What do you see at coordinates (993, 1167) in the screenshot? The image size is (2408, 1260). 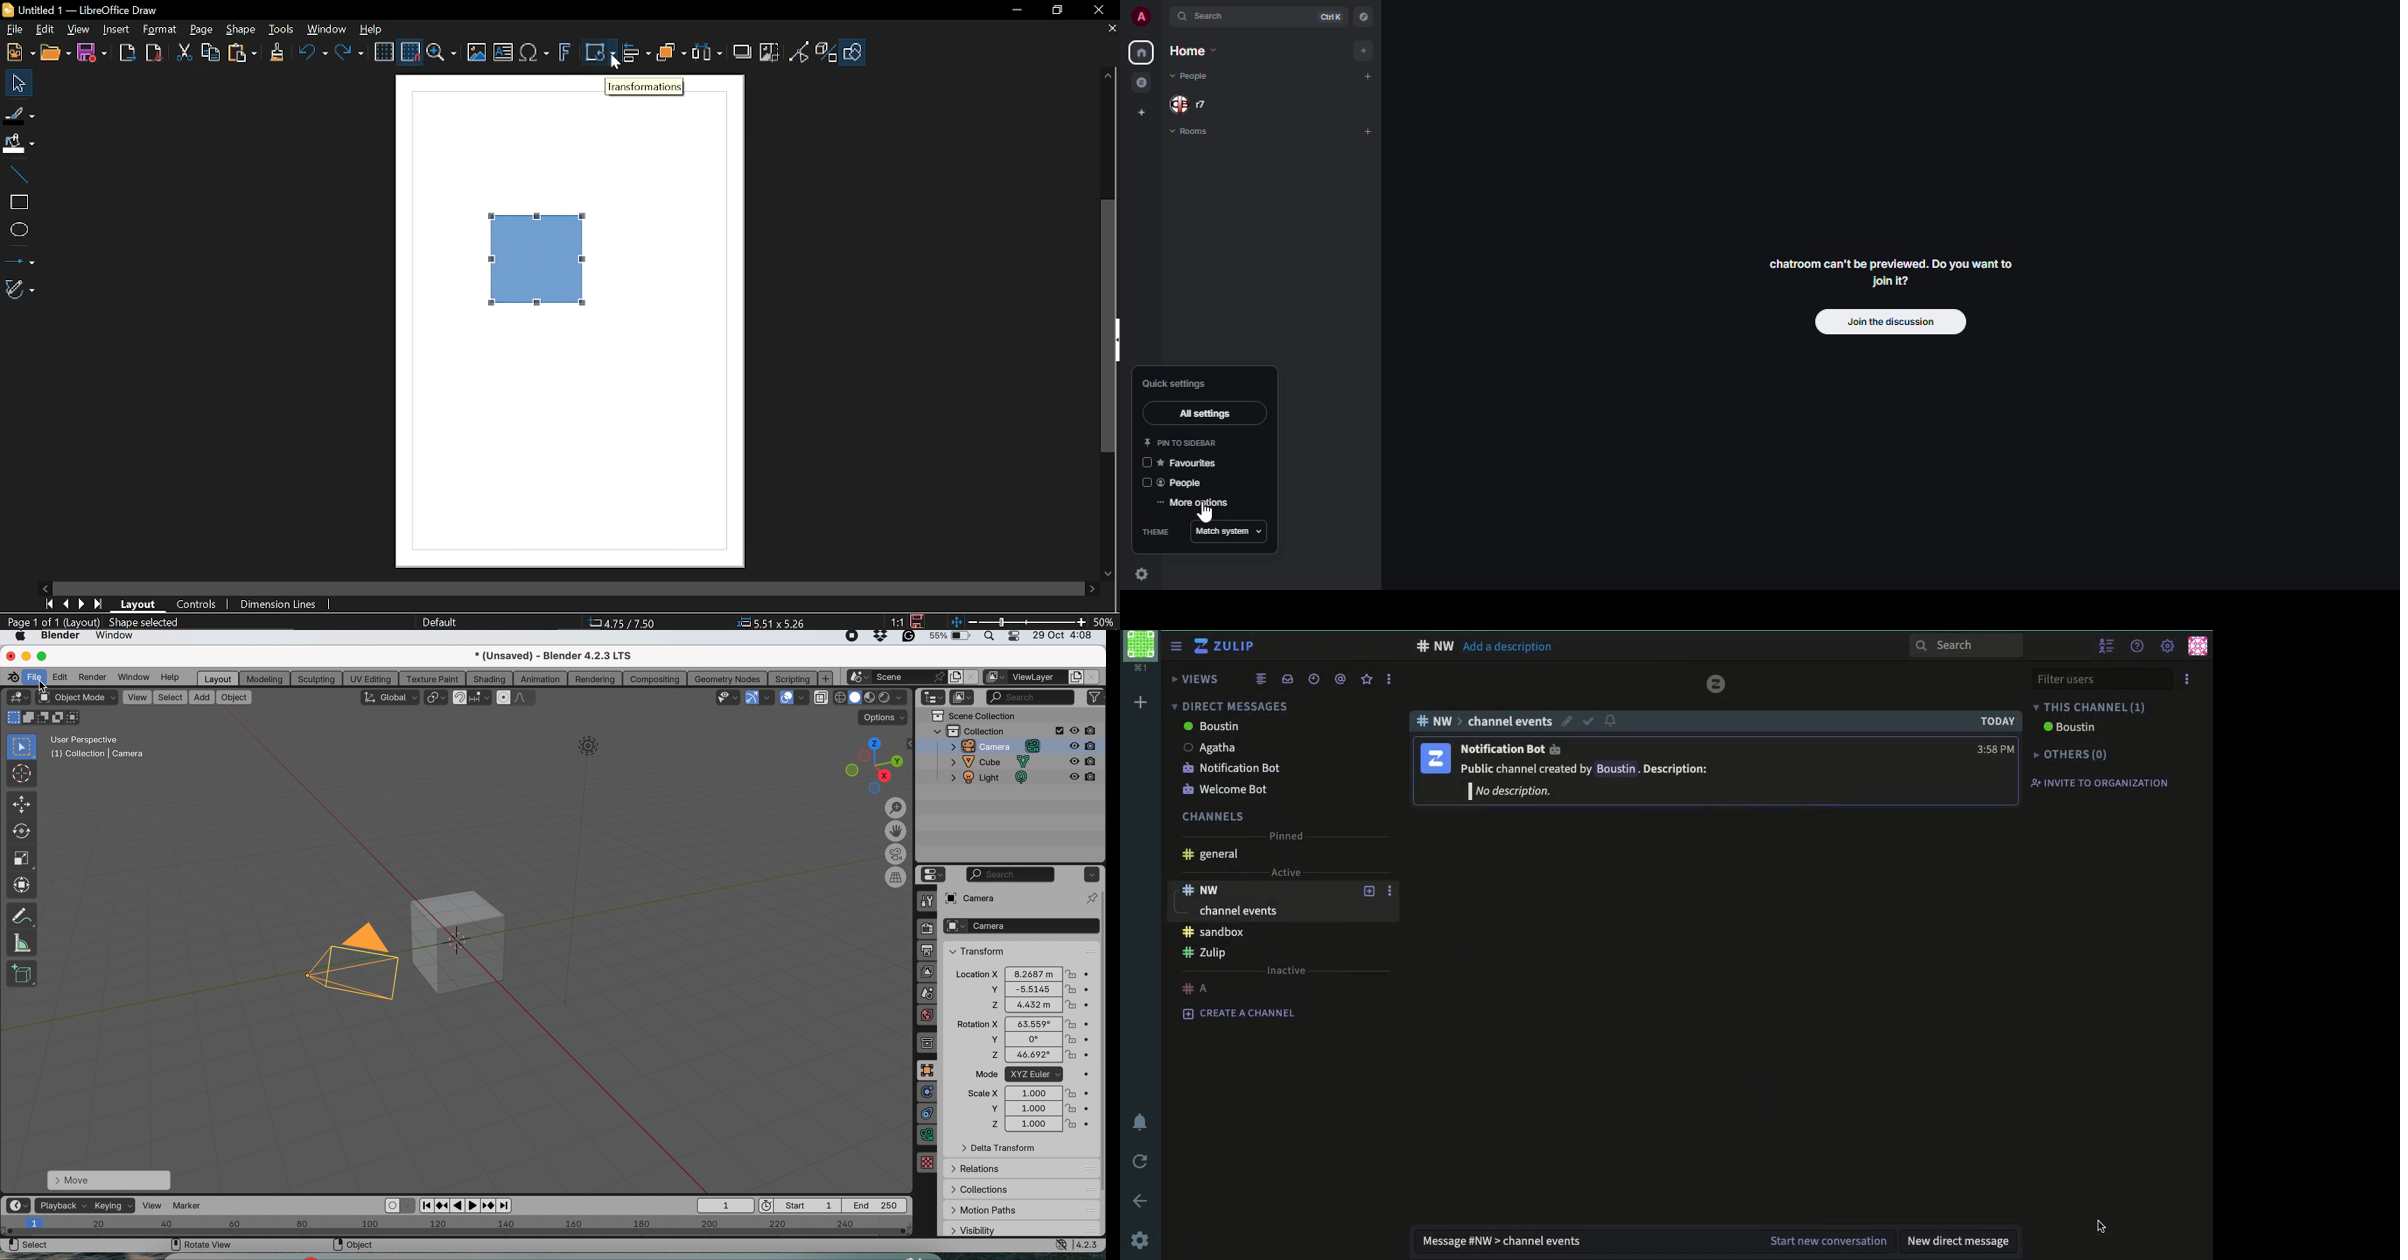 I see `relations` at bounding box center [993, 1167].